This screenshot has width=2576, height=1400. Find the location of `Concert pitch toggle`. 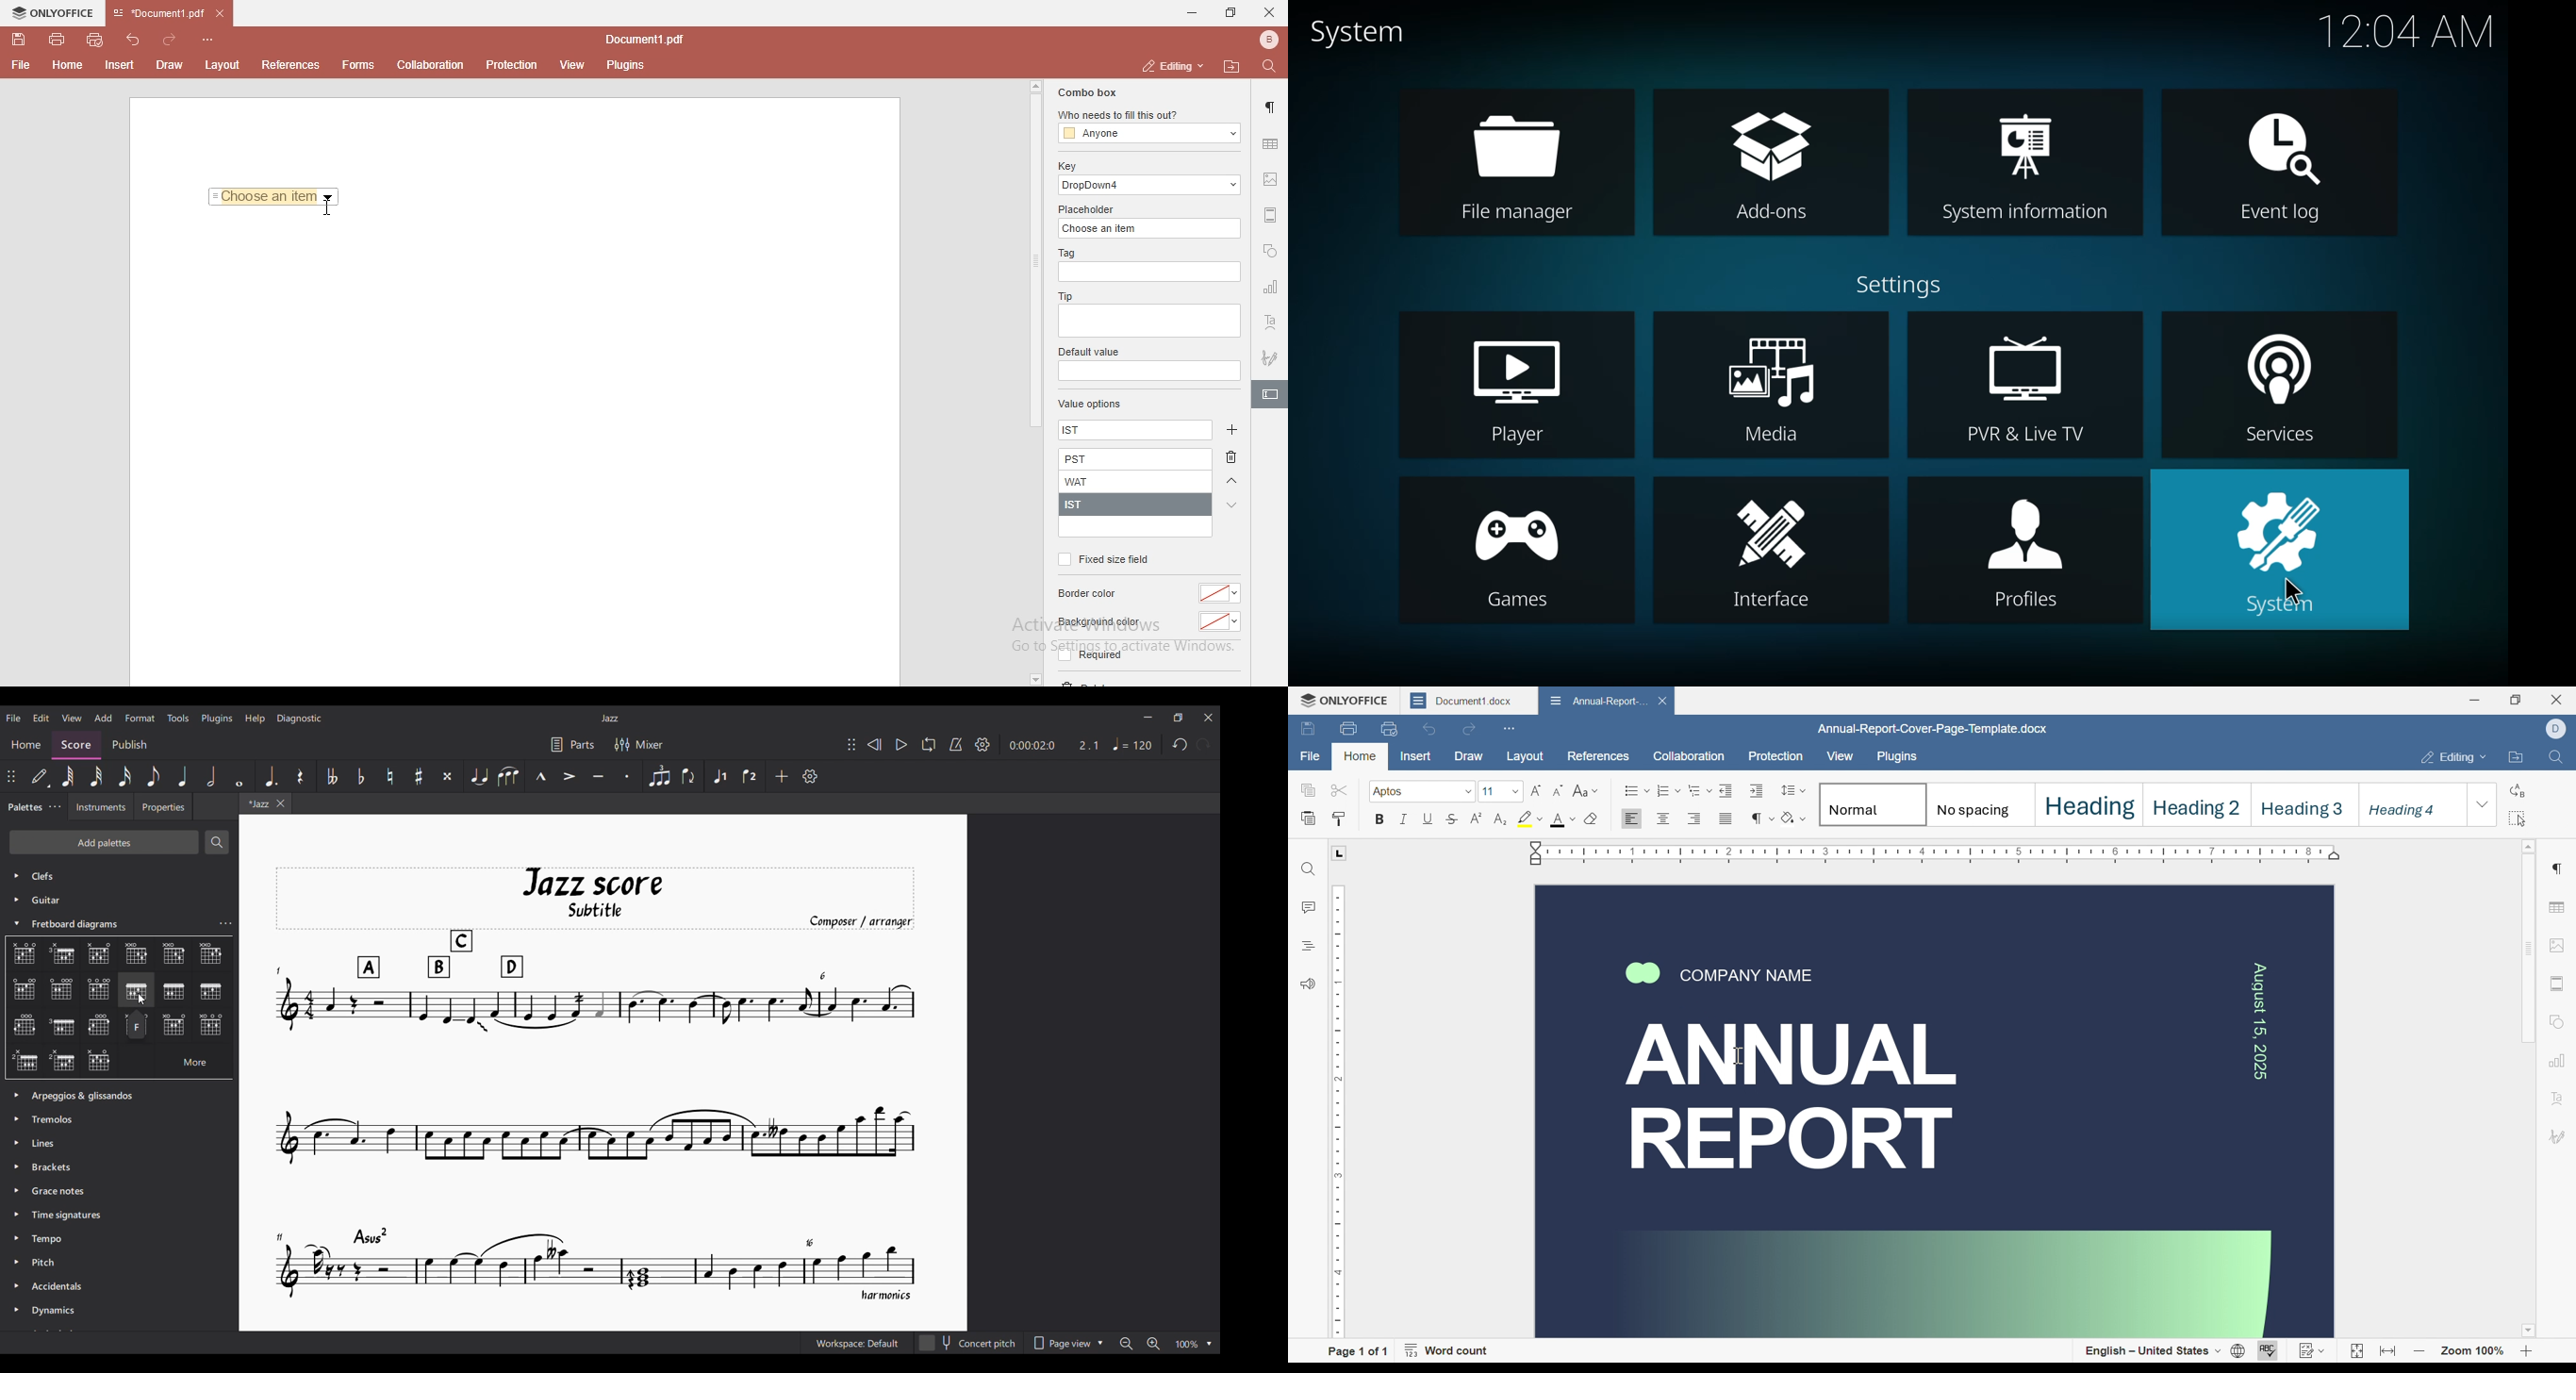

Concert pitch toggle is located at coordinates (969, 1343).